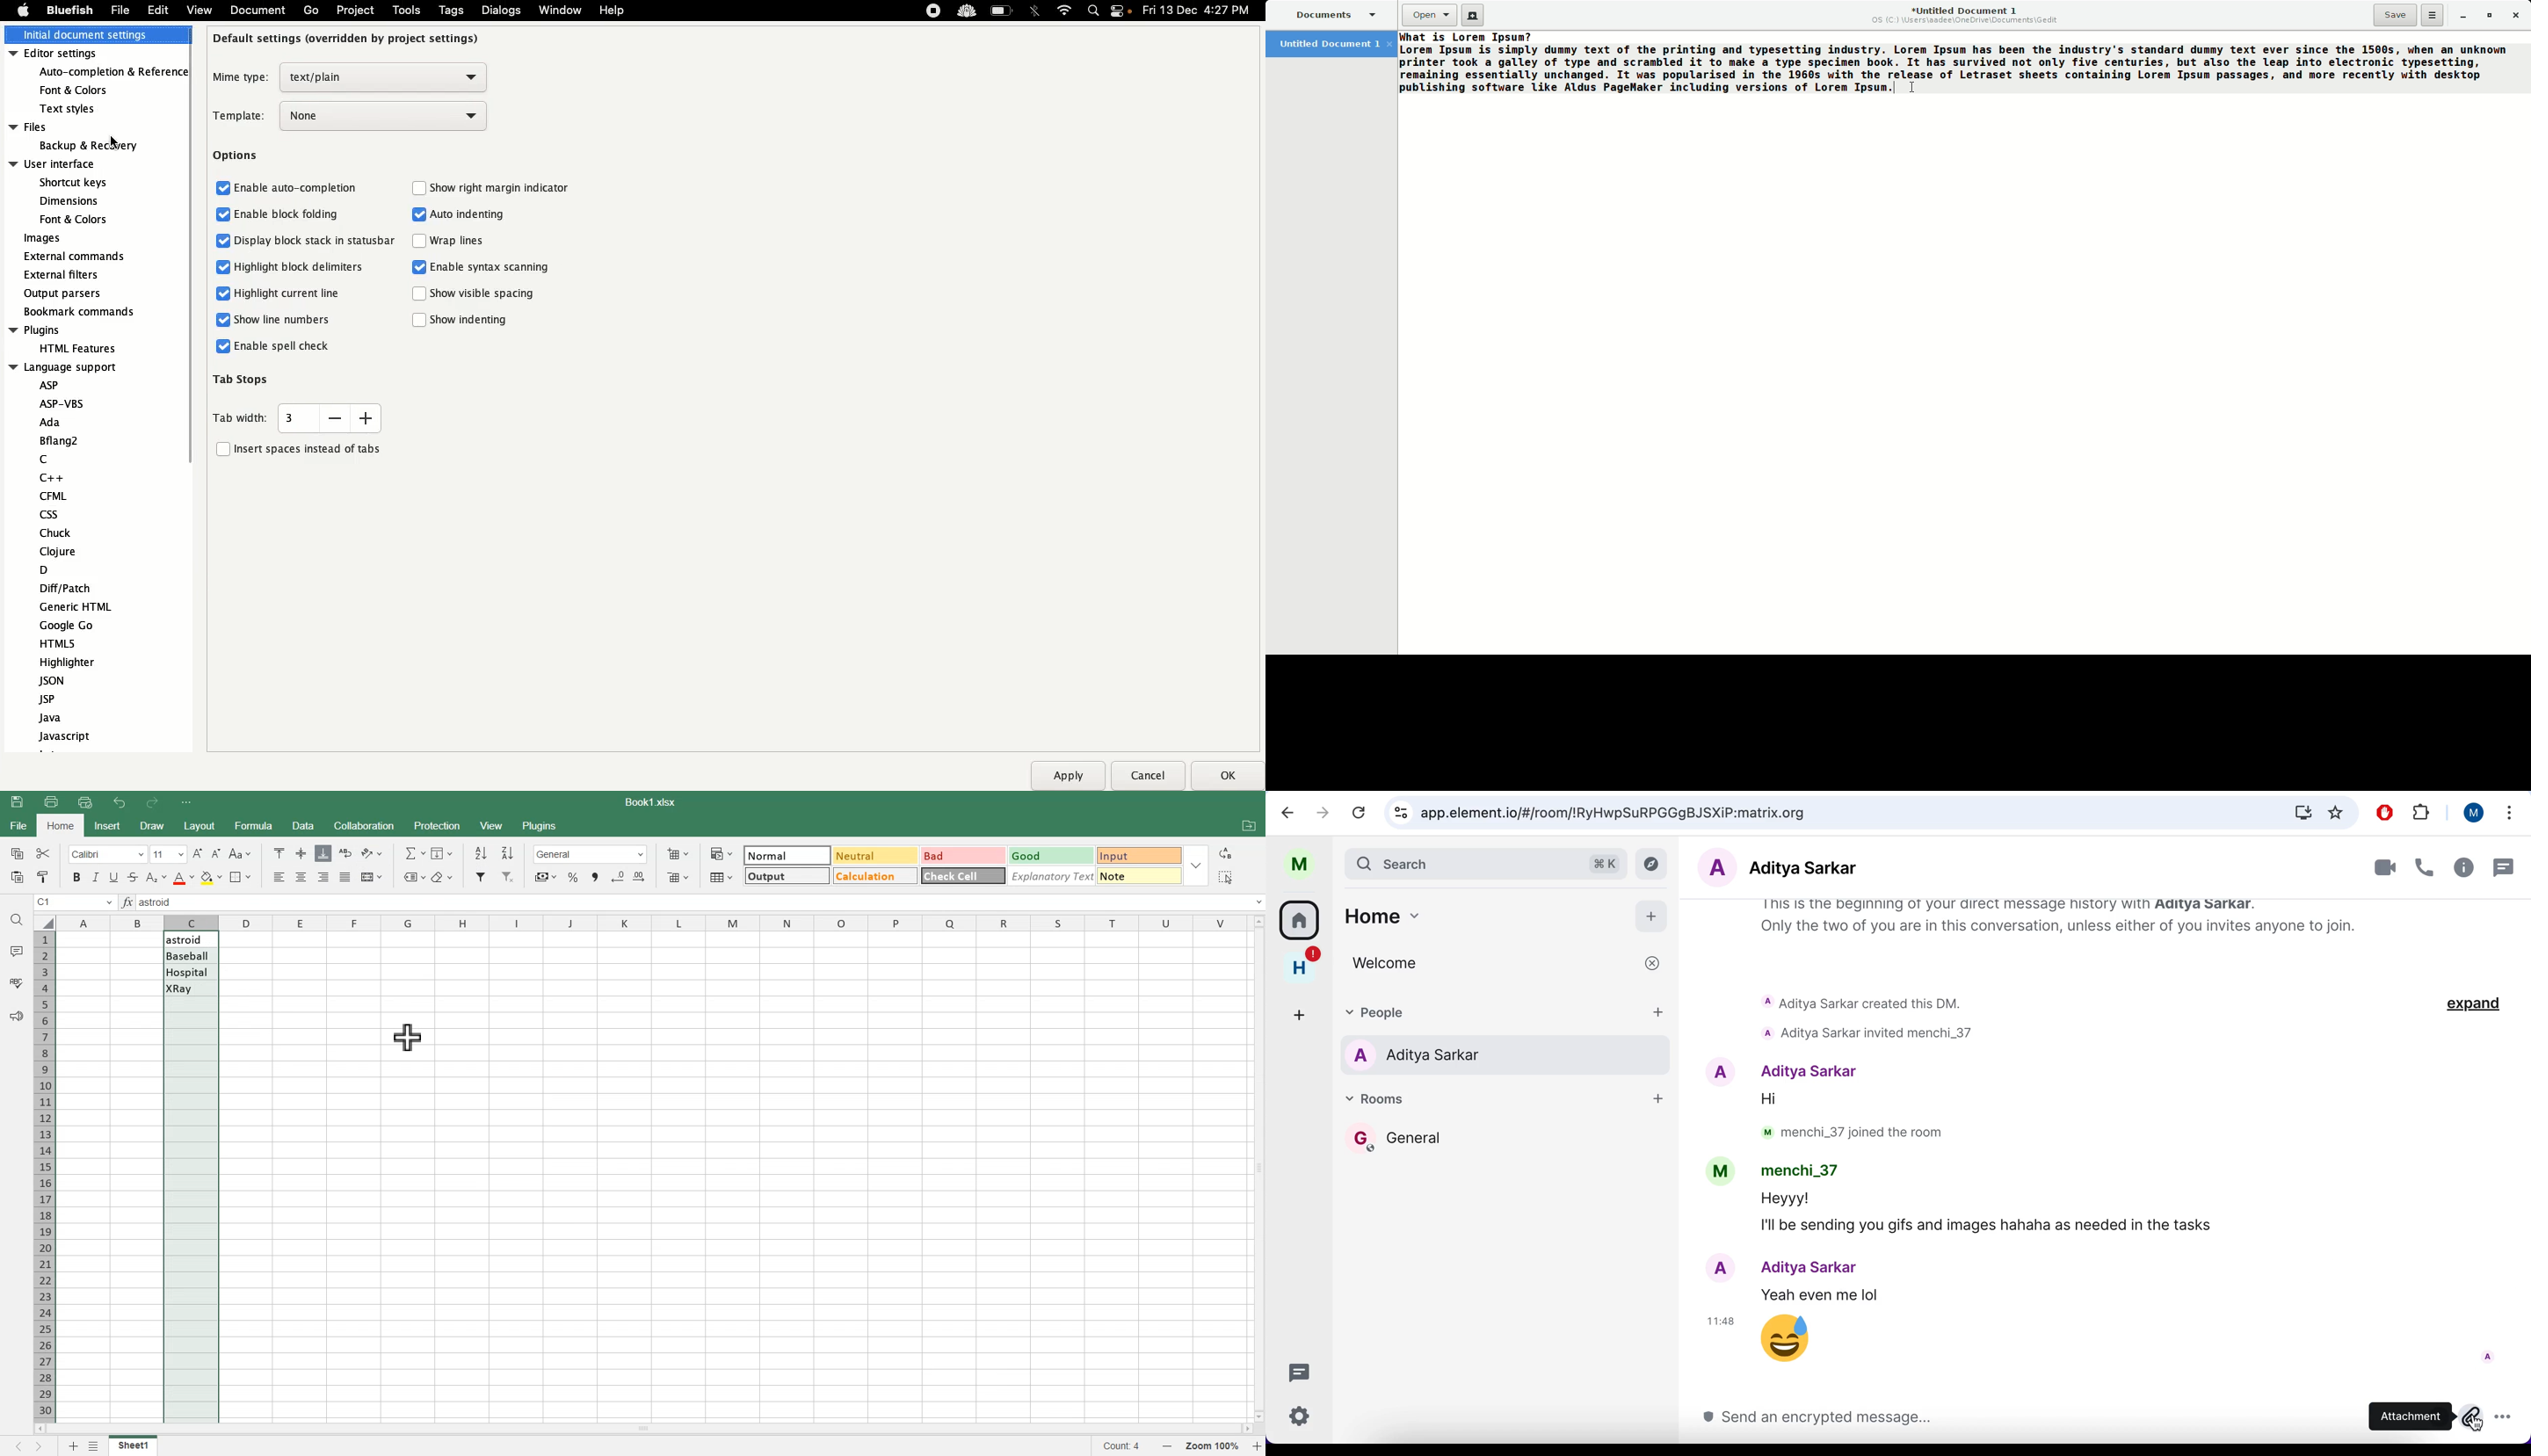 The height and width of the screenshot is (1456, 2548). Describe the element at coordinates (1127, 1448) in the screenshot. I see `count: 4` at that location.